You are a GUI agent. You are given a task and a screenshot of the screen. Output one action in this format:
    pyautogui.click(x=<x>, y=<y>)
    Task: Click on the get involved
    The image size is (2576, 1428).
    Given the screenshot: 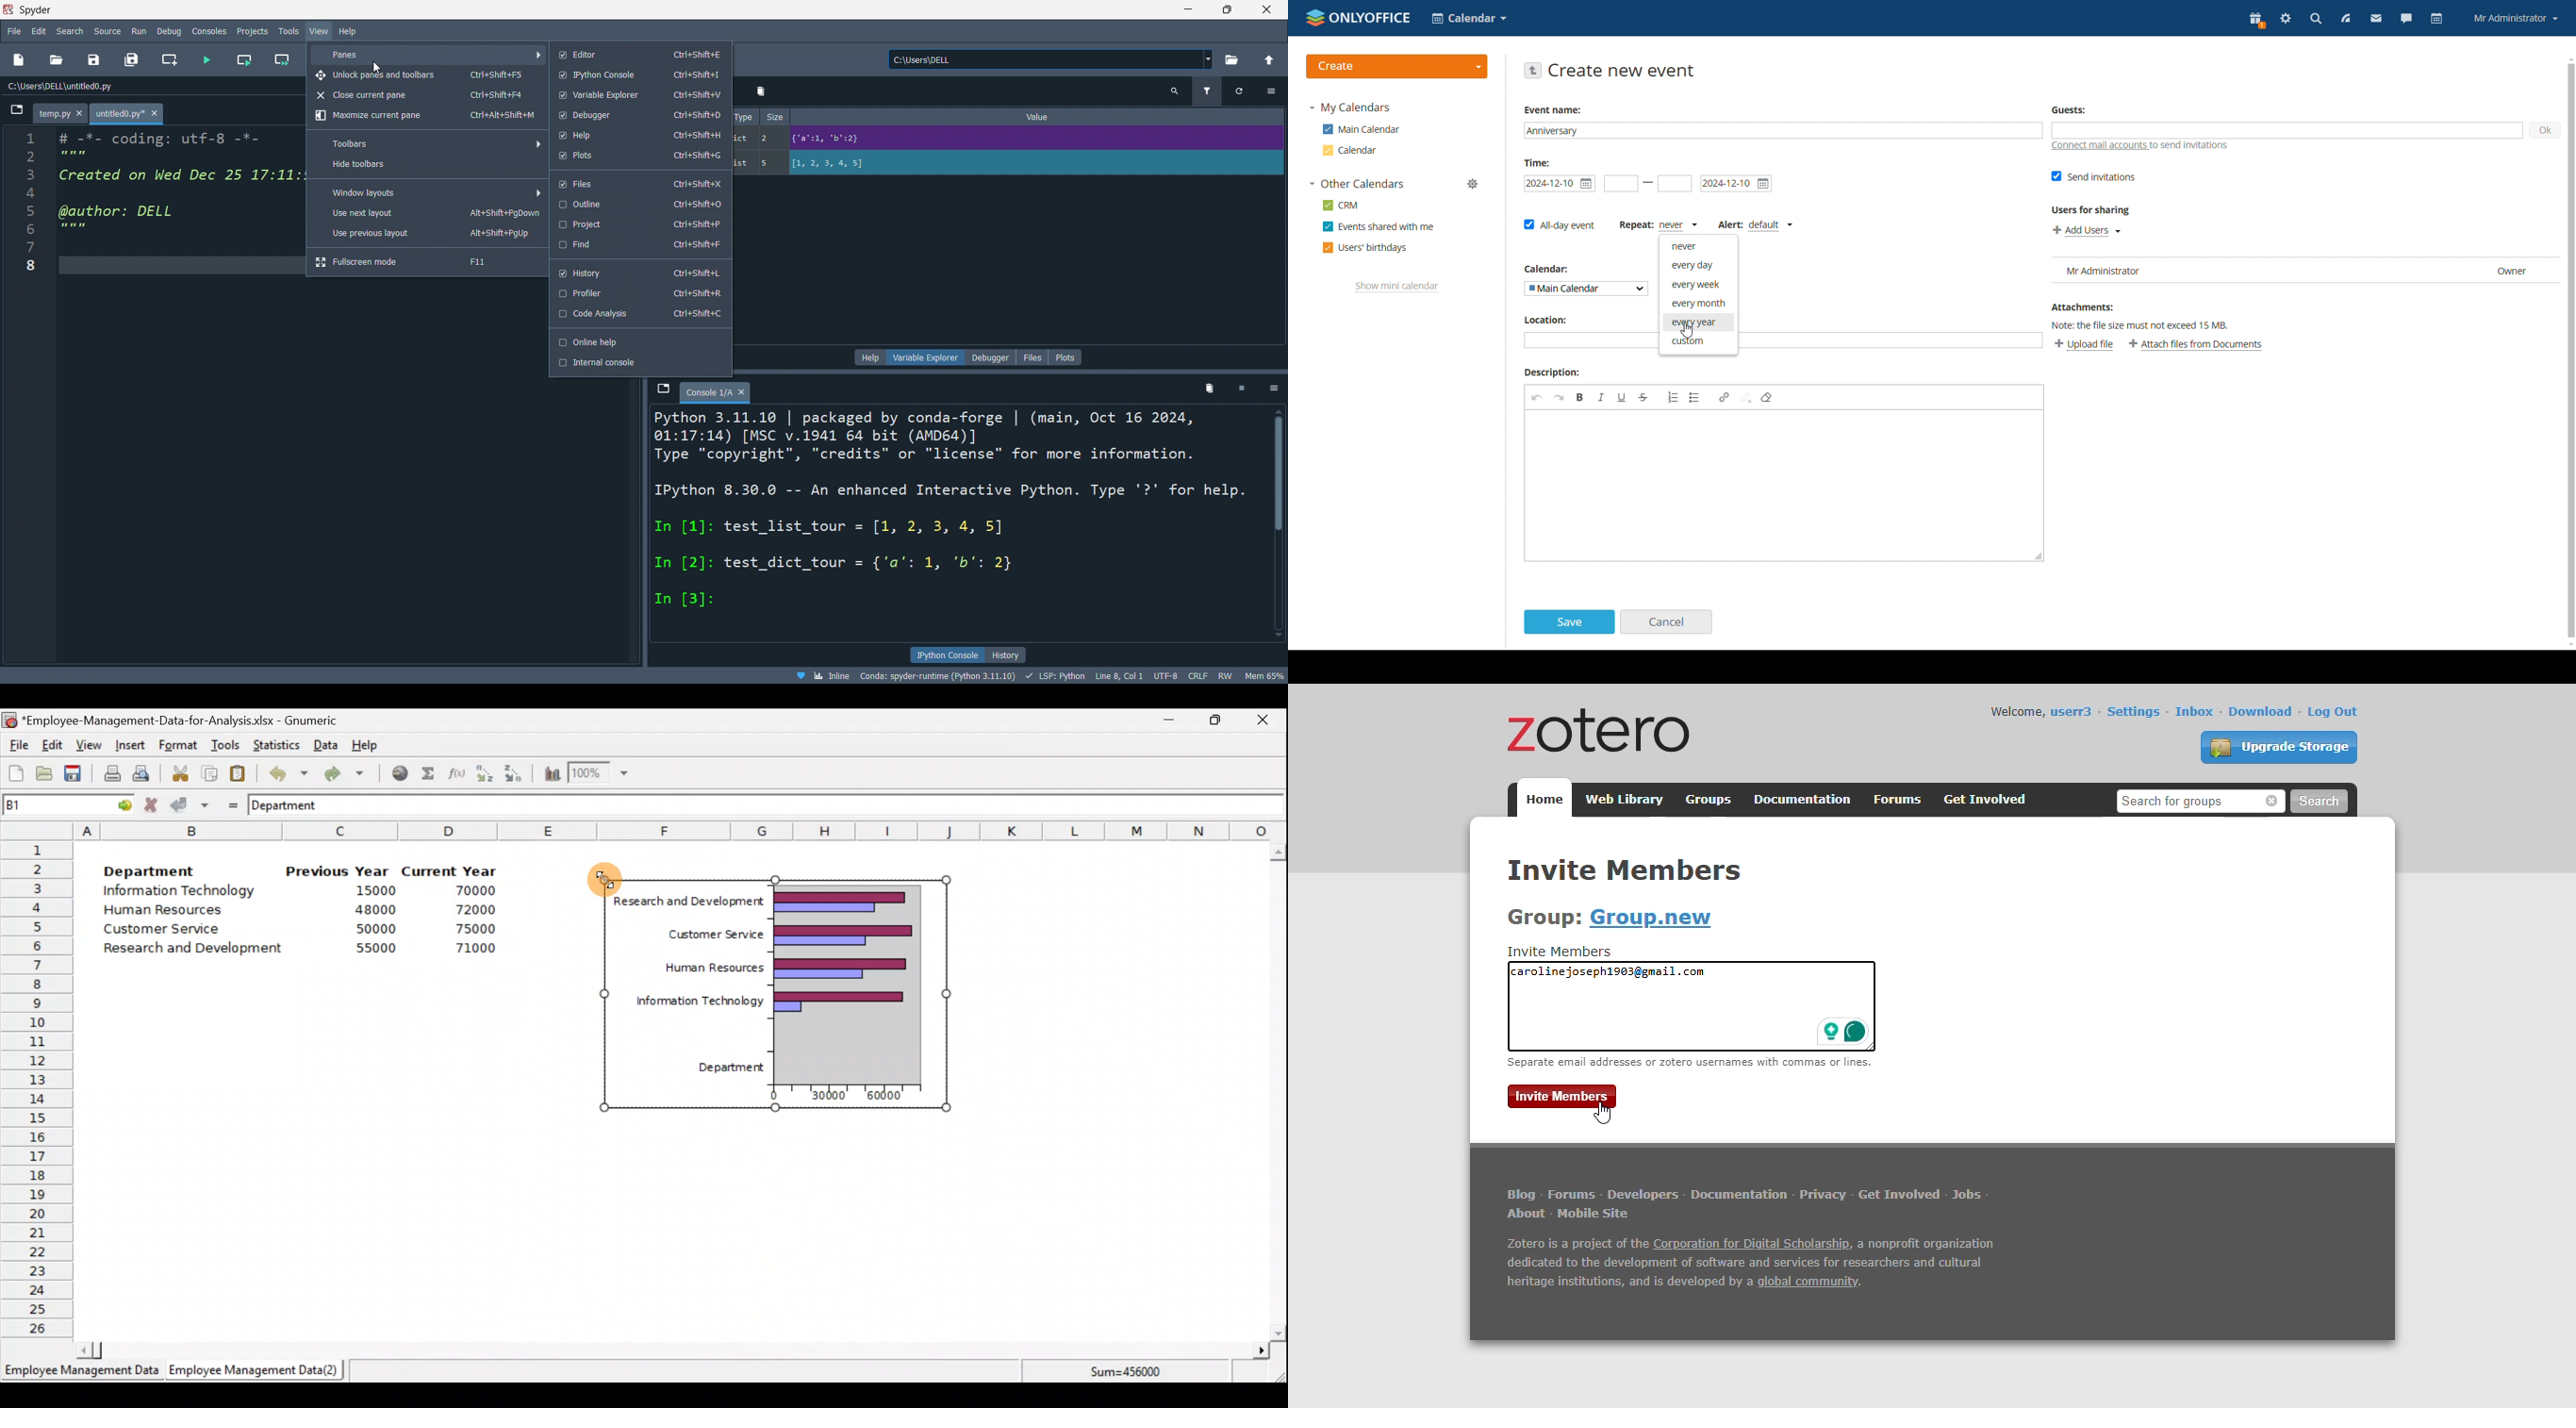 What is the action you would take?
    pyautogui.click(x=1900, y=1194)
    